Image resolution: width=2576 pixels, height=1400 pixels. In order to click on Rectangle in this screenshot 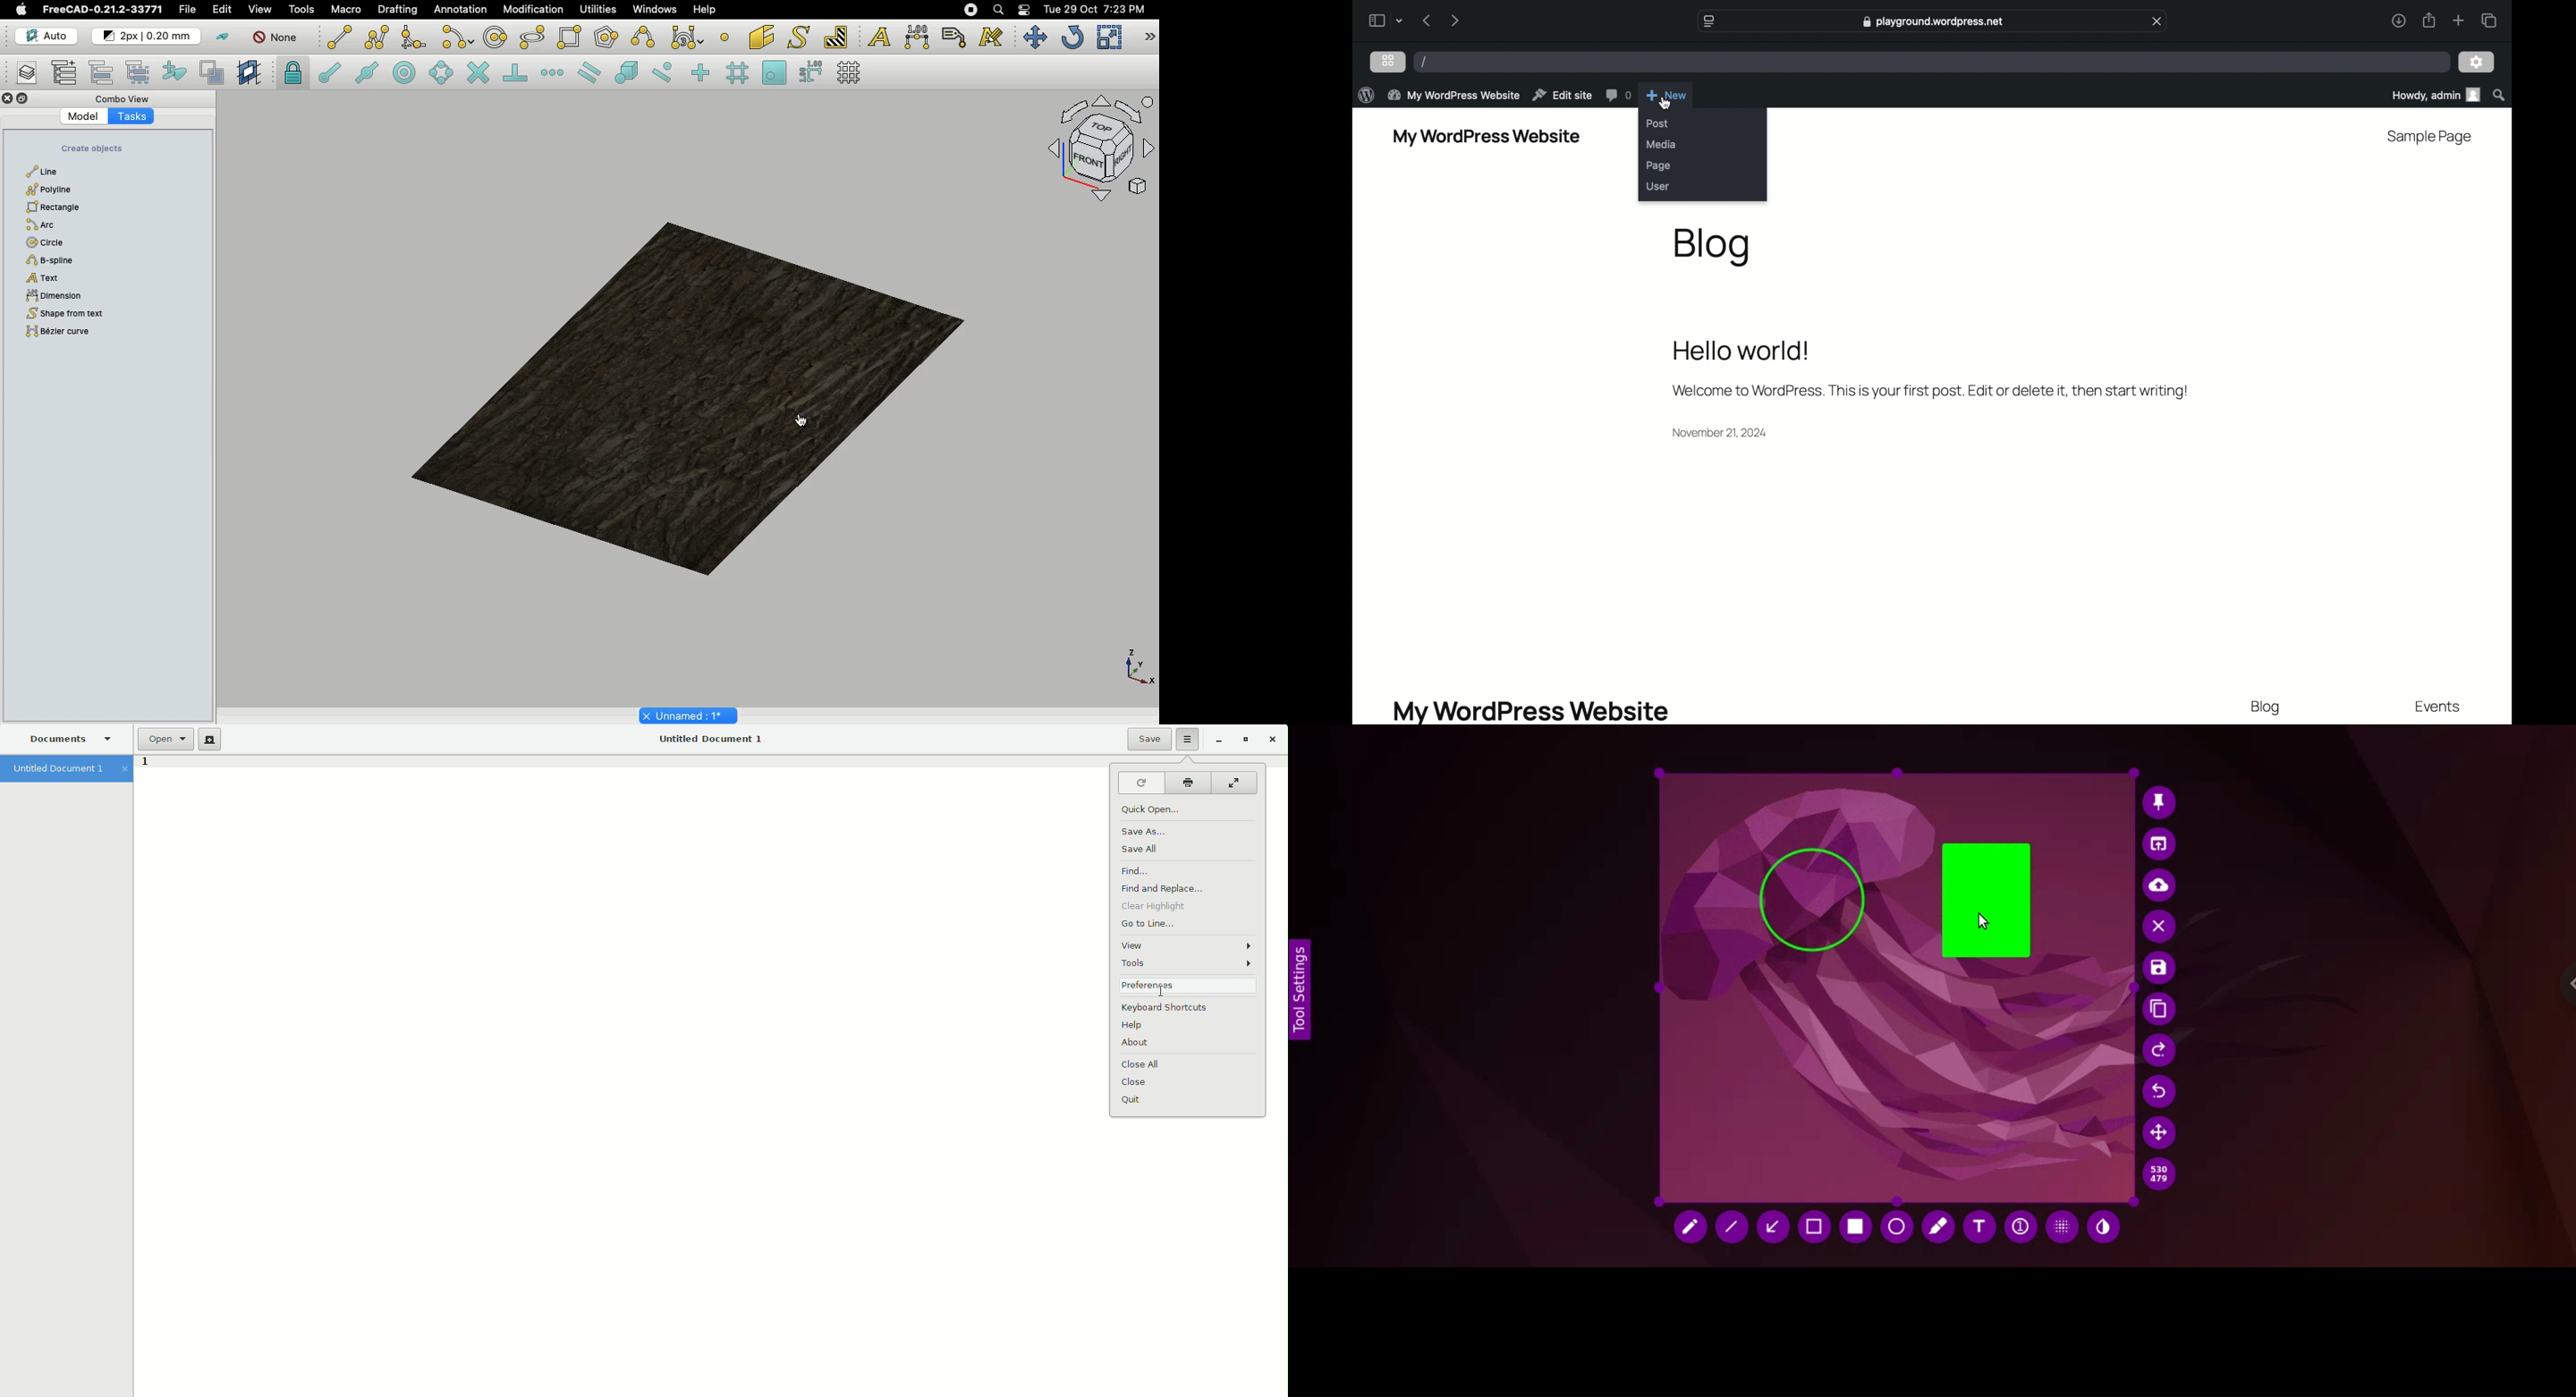, I will do `click(568, 37)`.